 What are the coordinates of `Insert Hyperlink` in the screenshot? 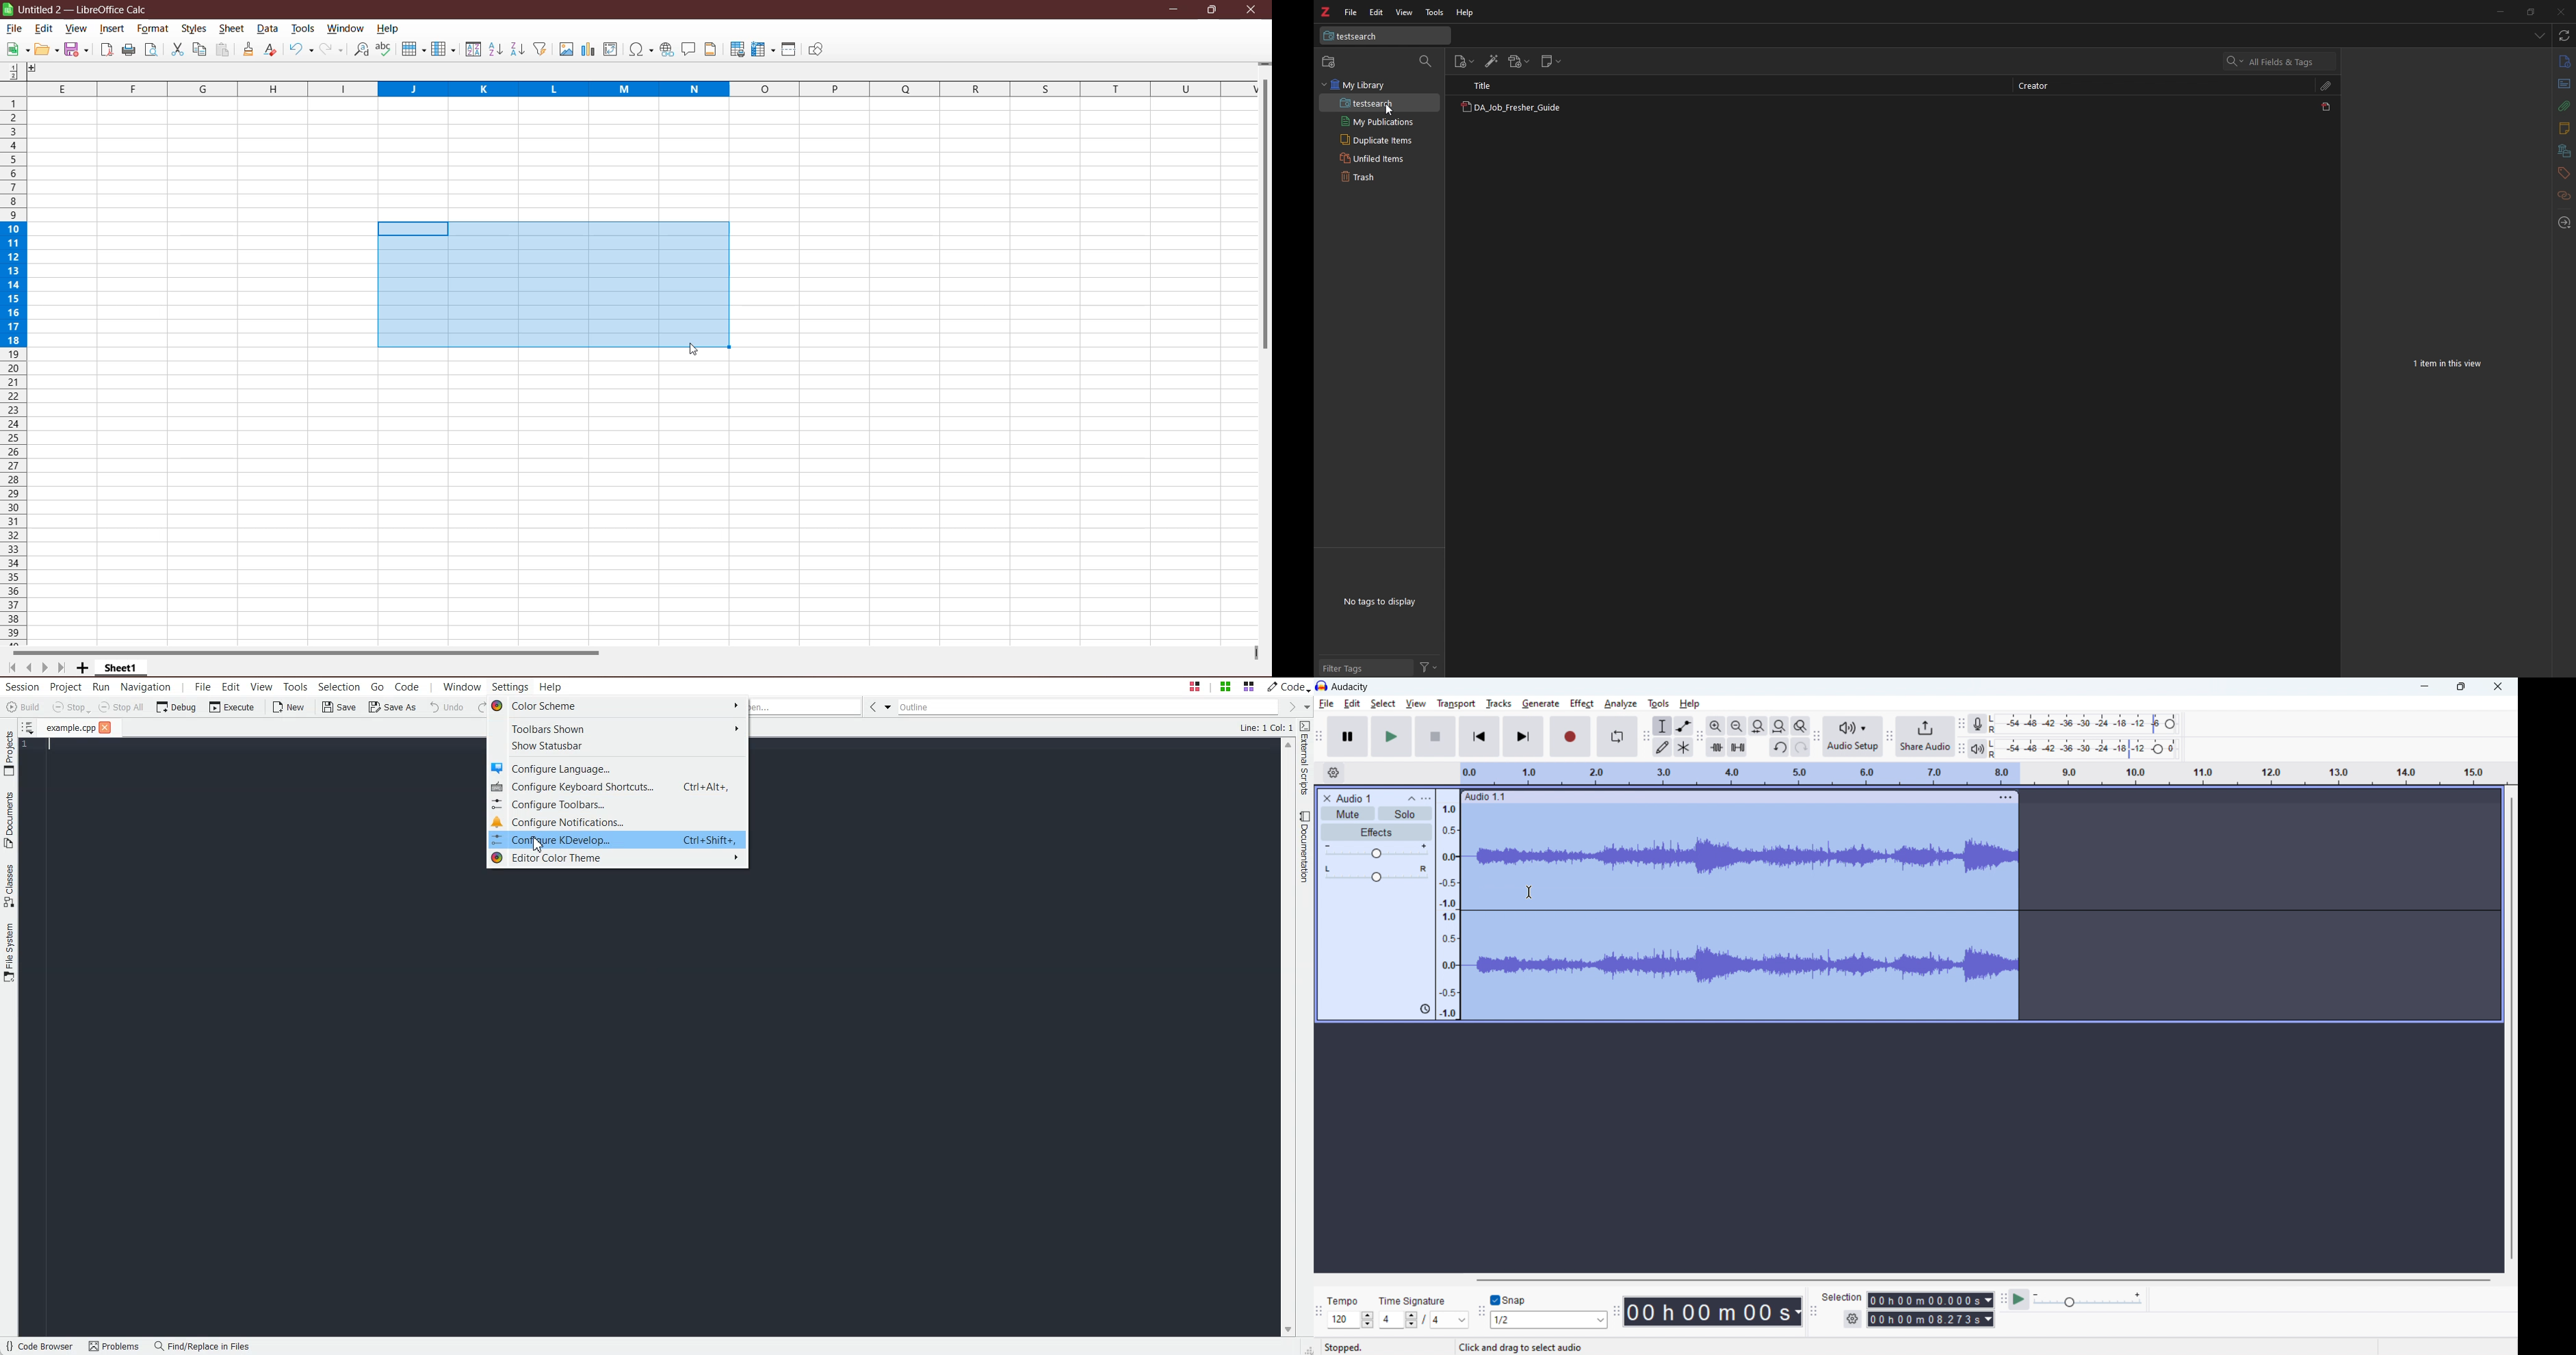 It's located at (667, 50).